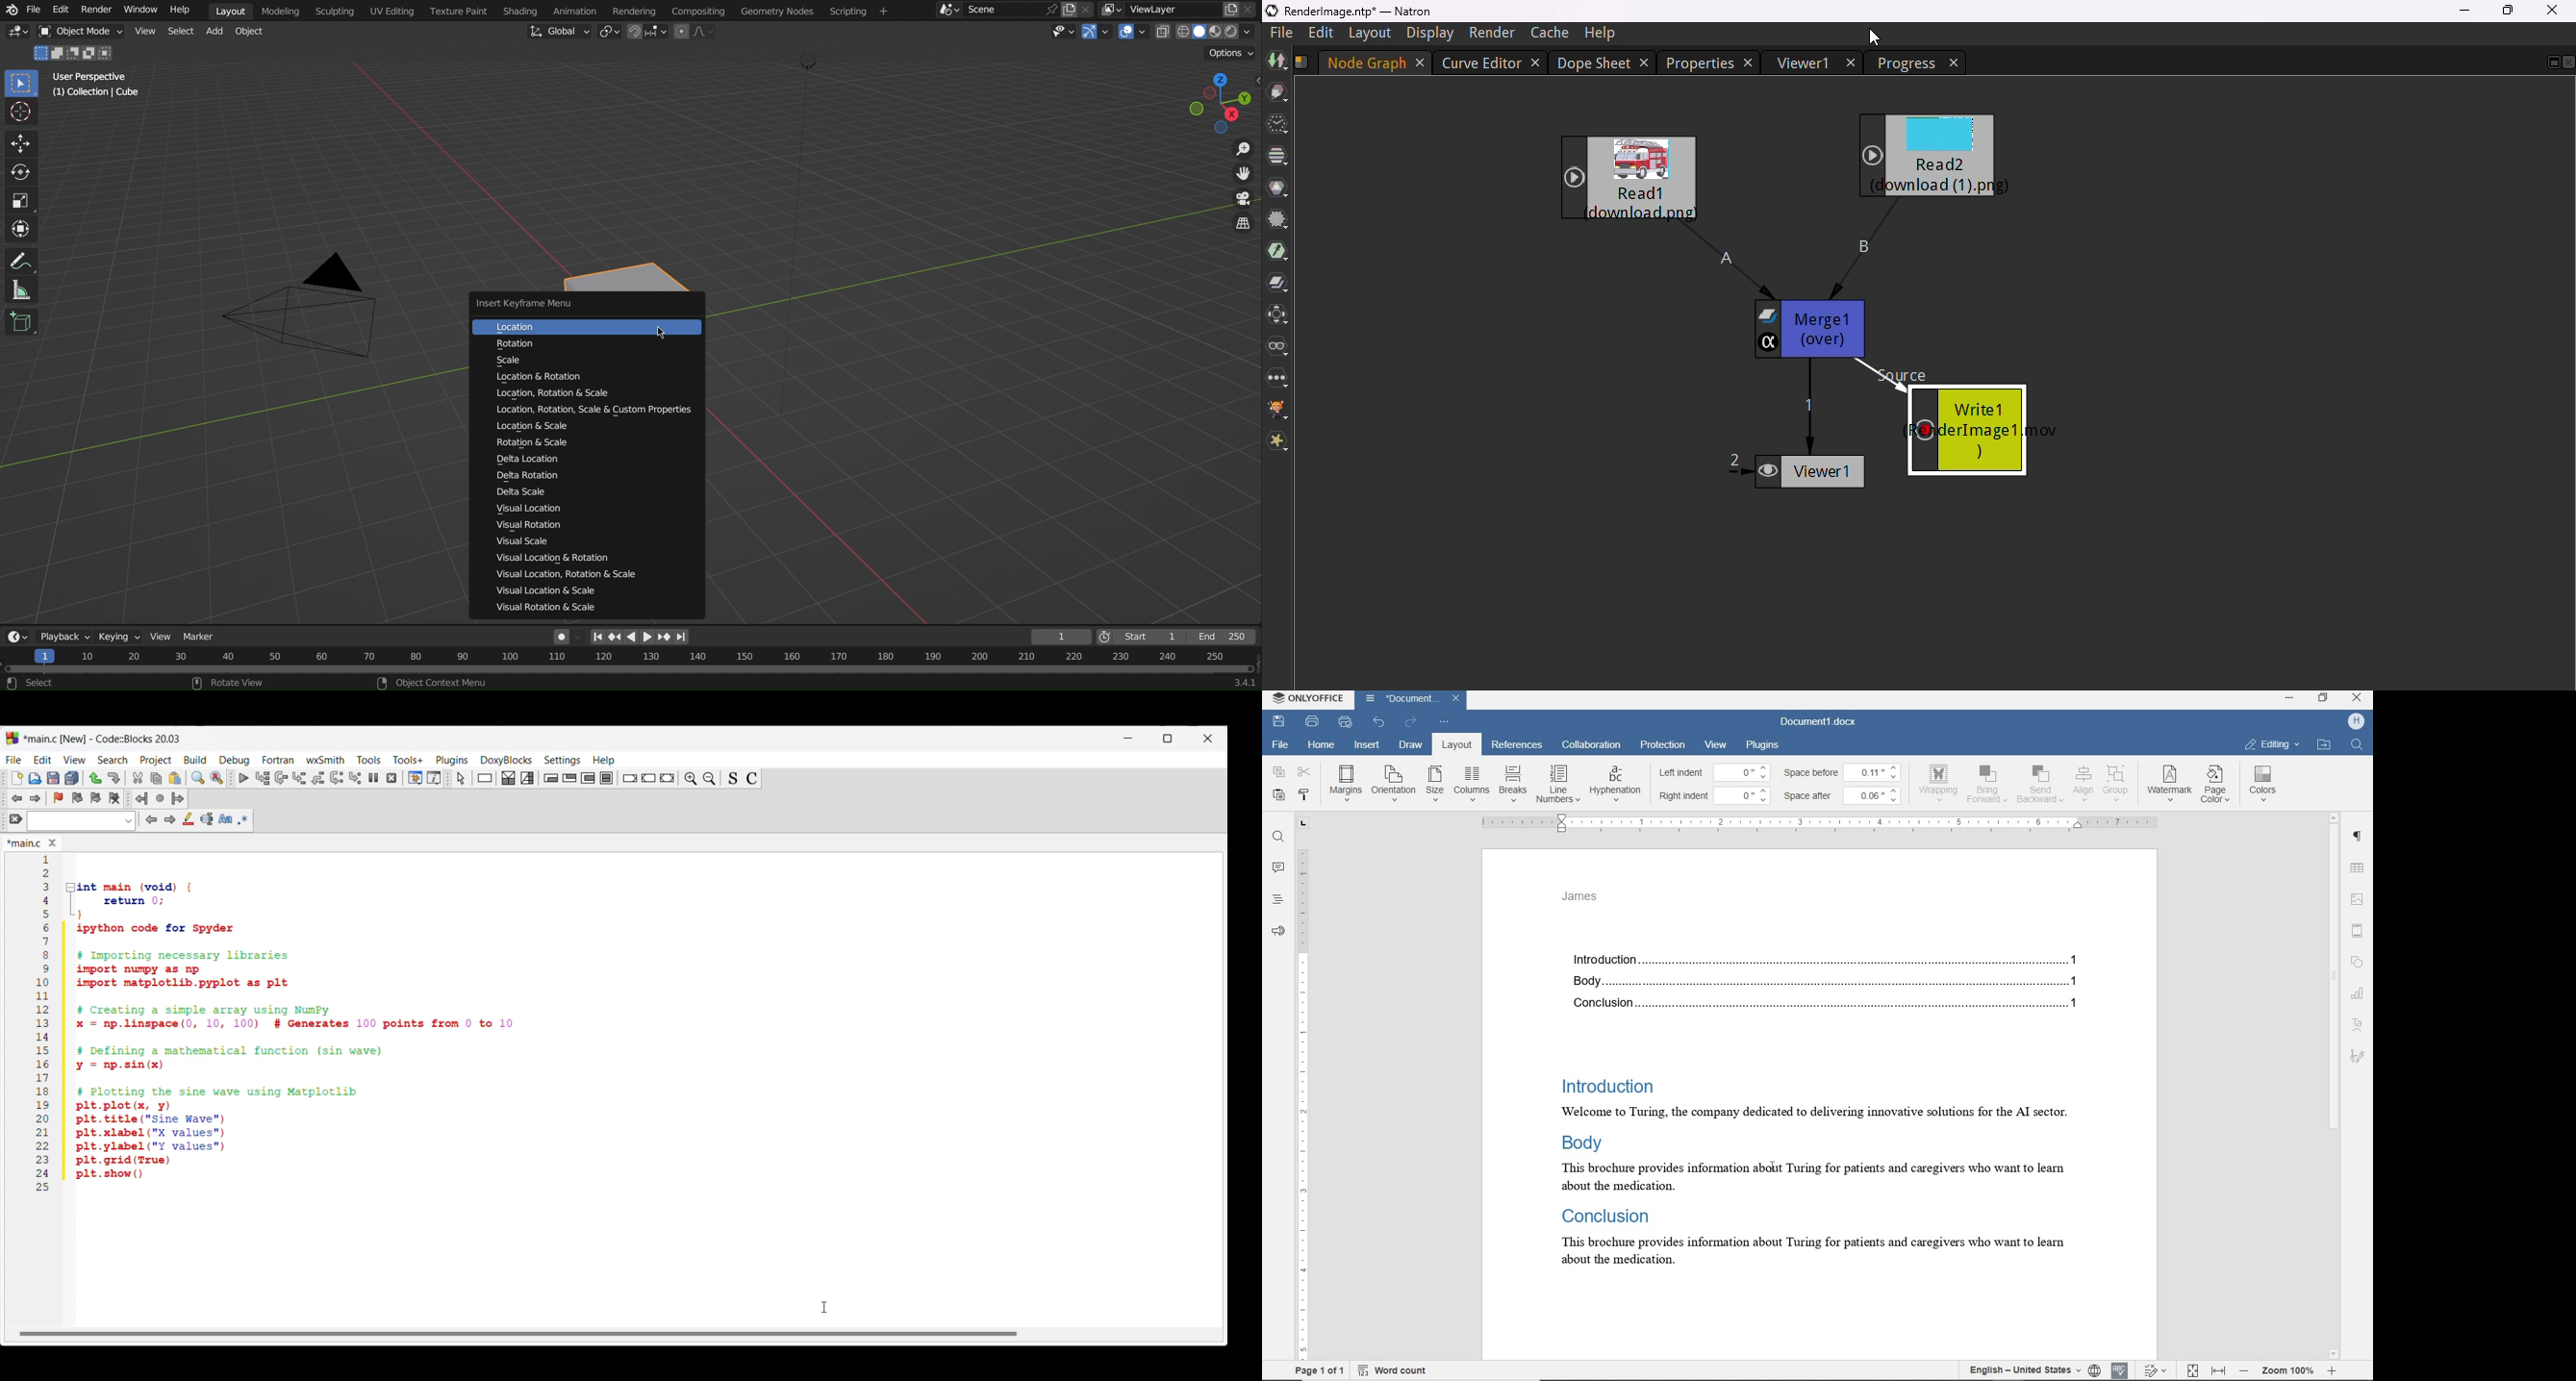 Image resolution: width=2576 pixels, height=1400 pixels. I want to click on Toggle bookmarks, so click(58, 798).